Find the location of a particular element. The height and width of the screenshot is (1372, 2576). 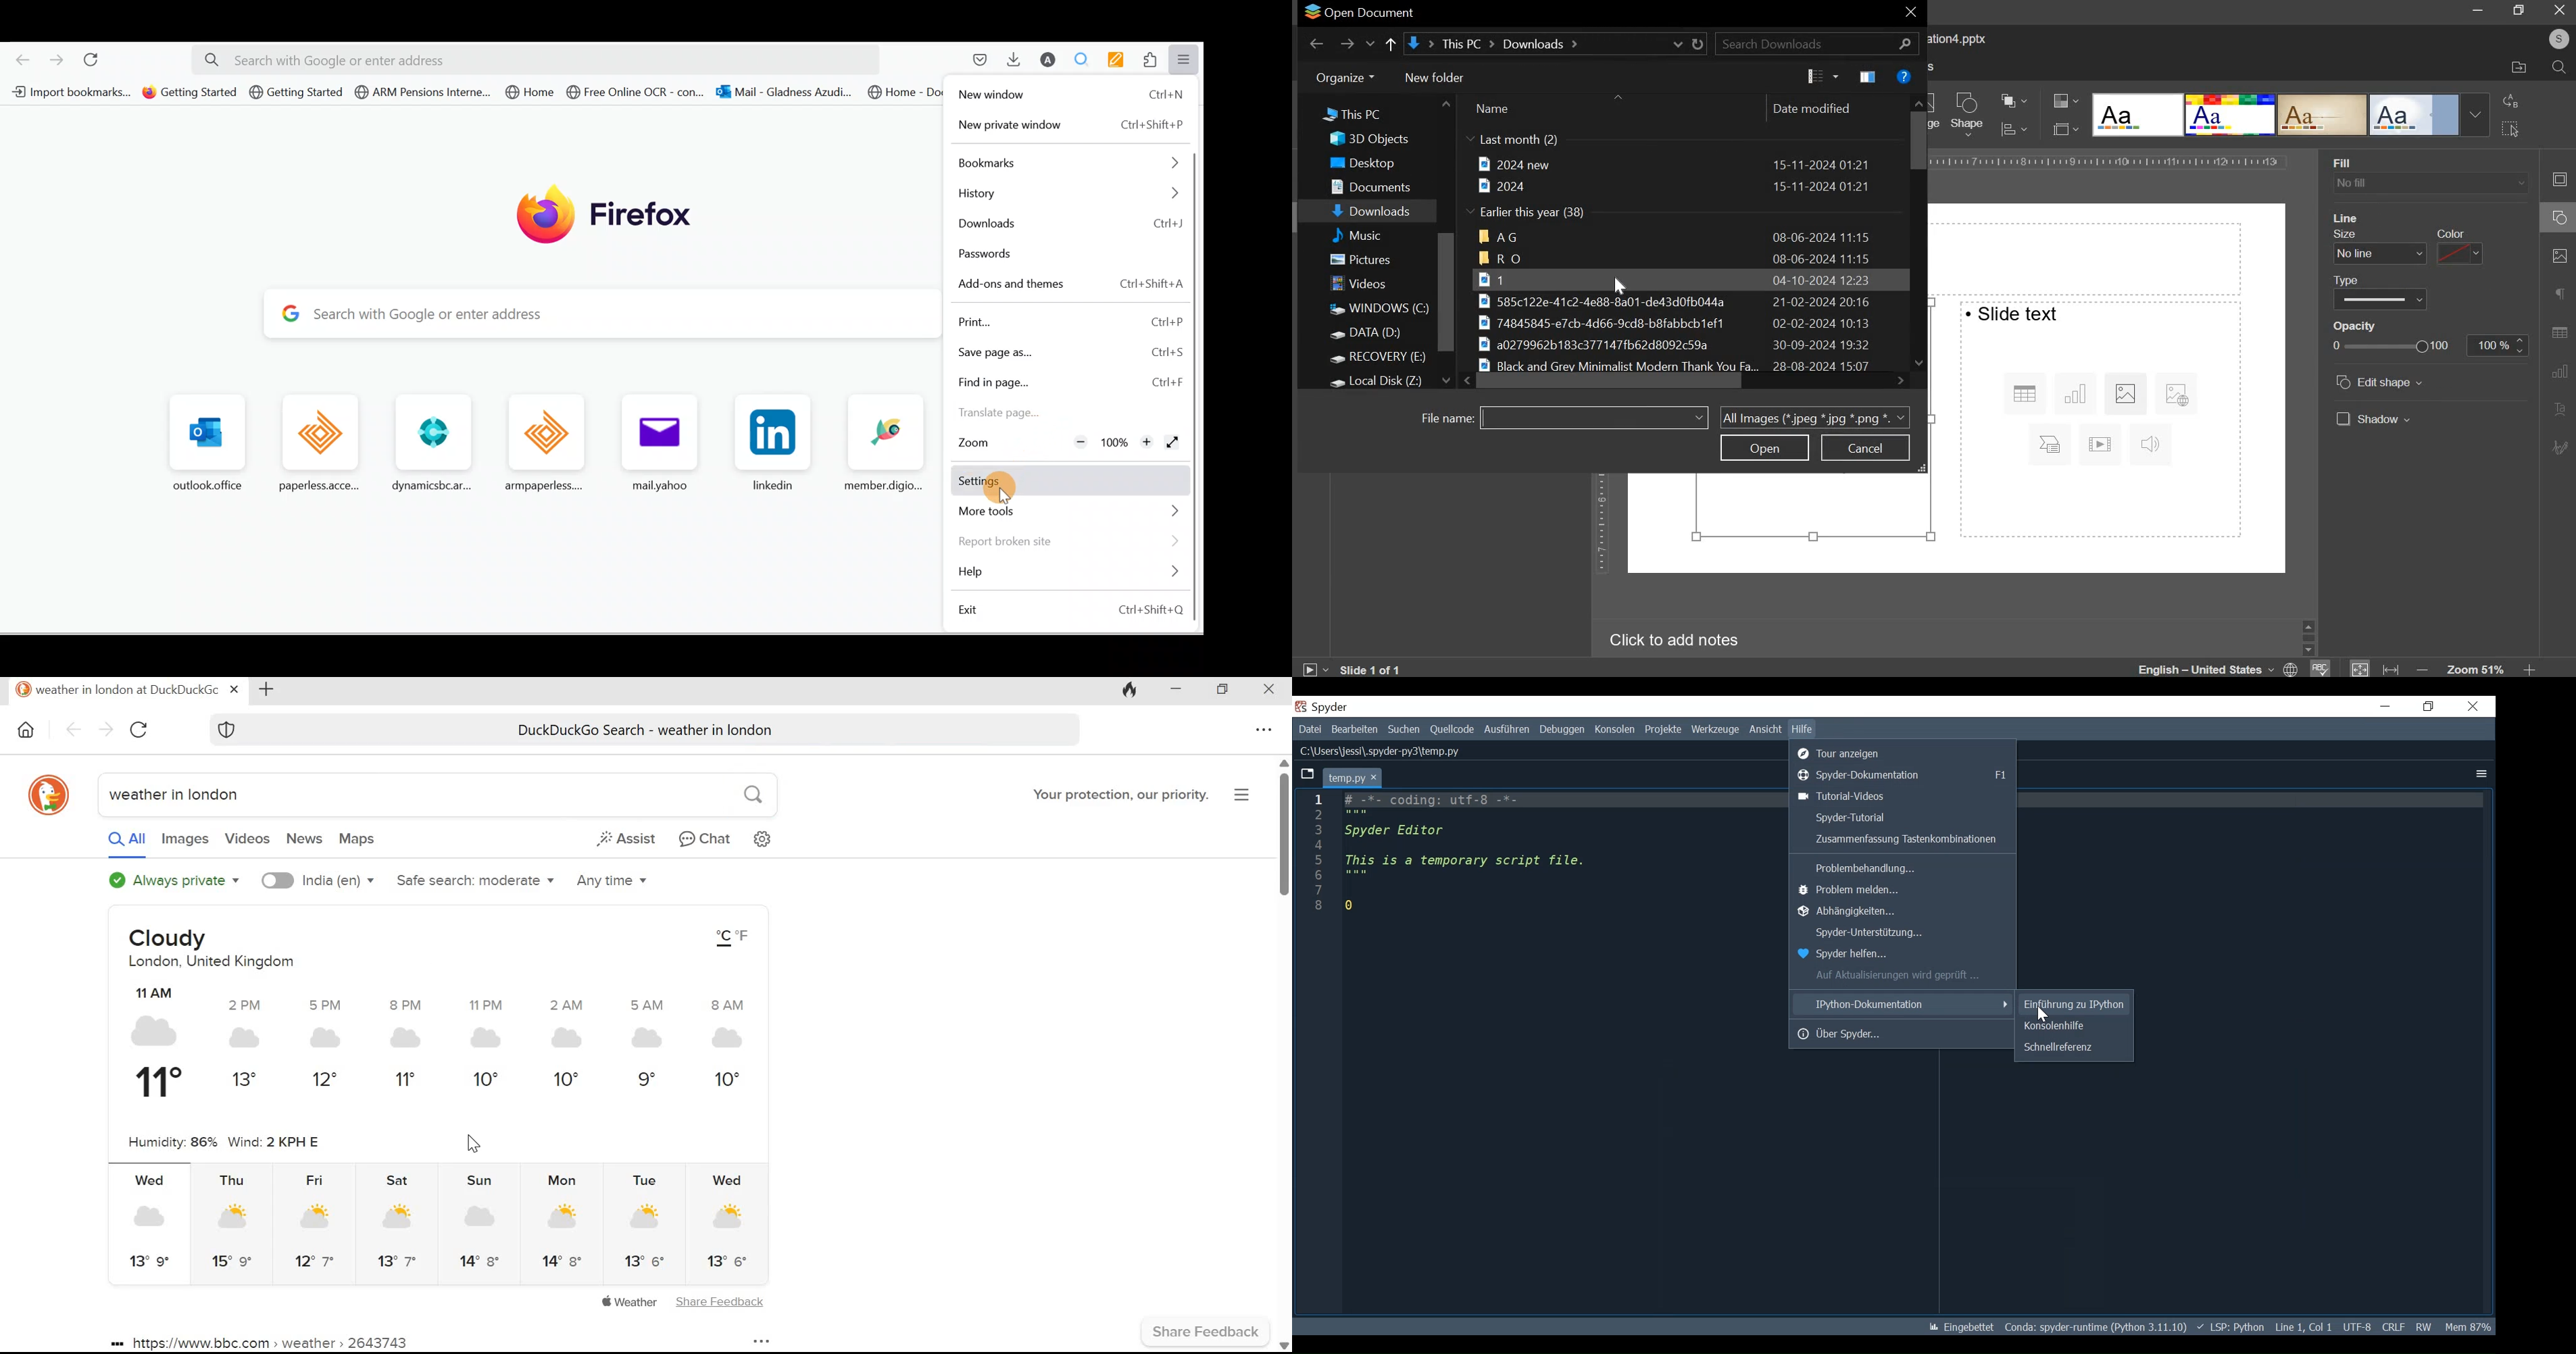

Tools is located at coordinates (1716, 730).